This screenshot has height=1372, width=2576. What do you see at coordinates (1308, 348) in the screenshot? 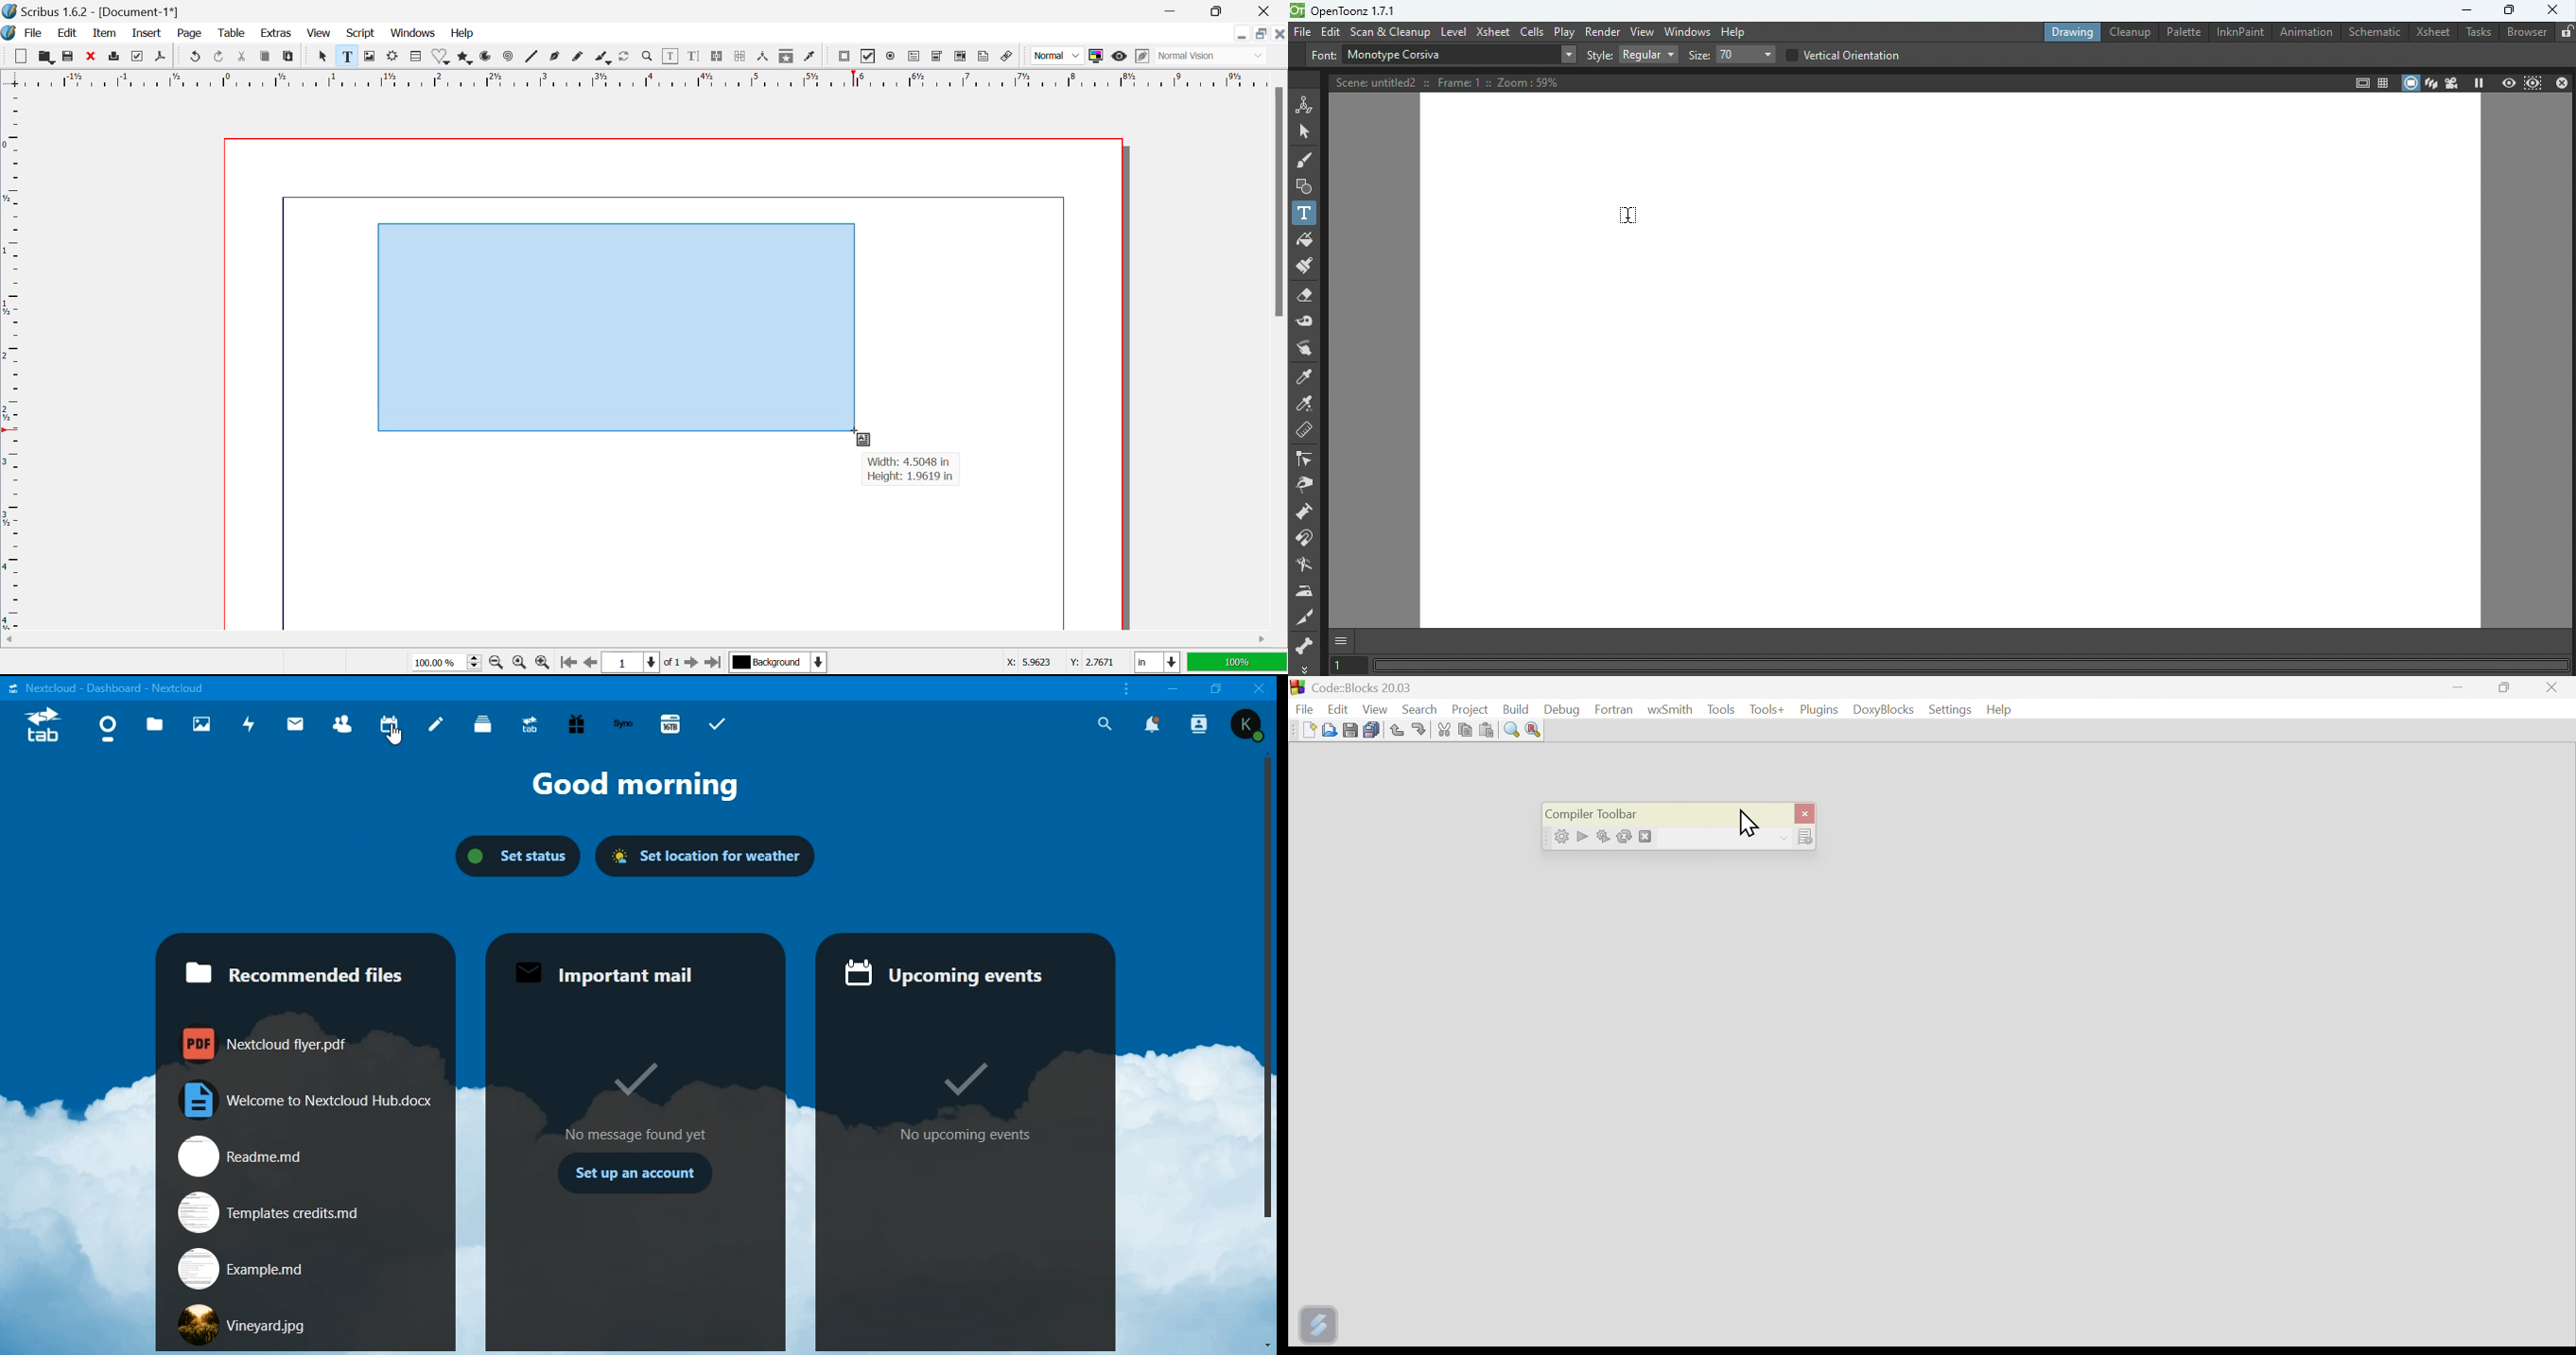
I see `Finger tool` at bounding box center [1308, 348].